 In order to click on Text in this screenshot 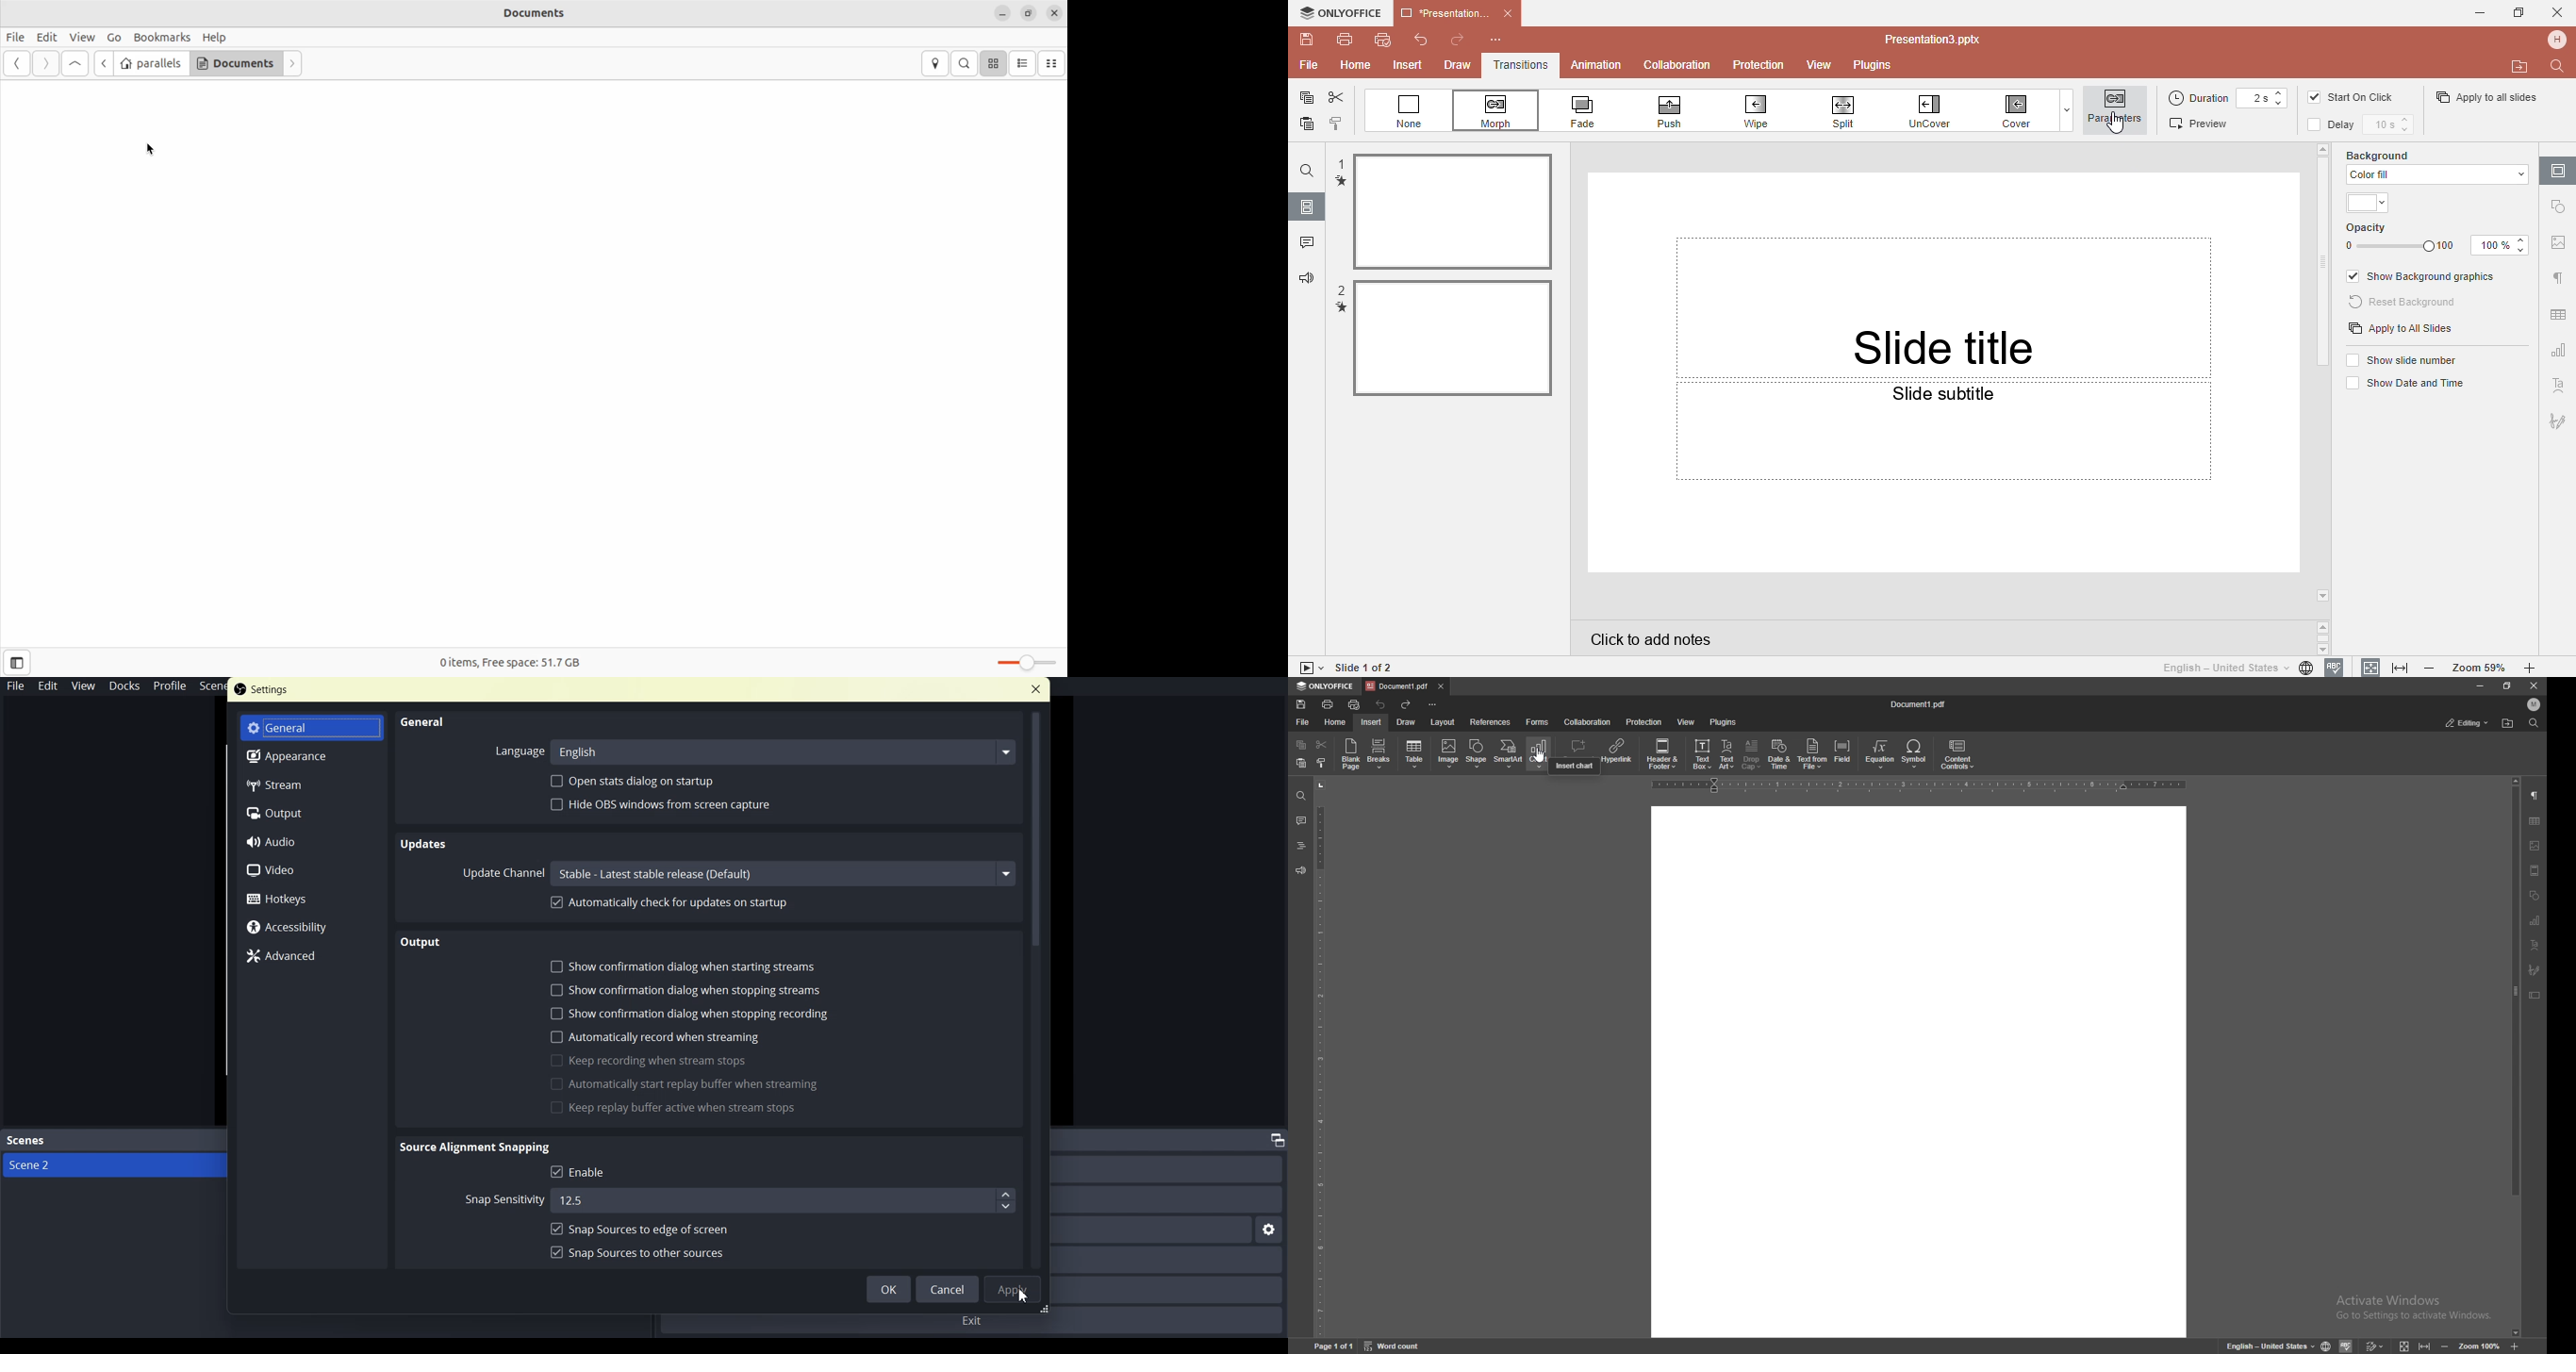, I will do `click(425, 845)`.